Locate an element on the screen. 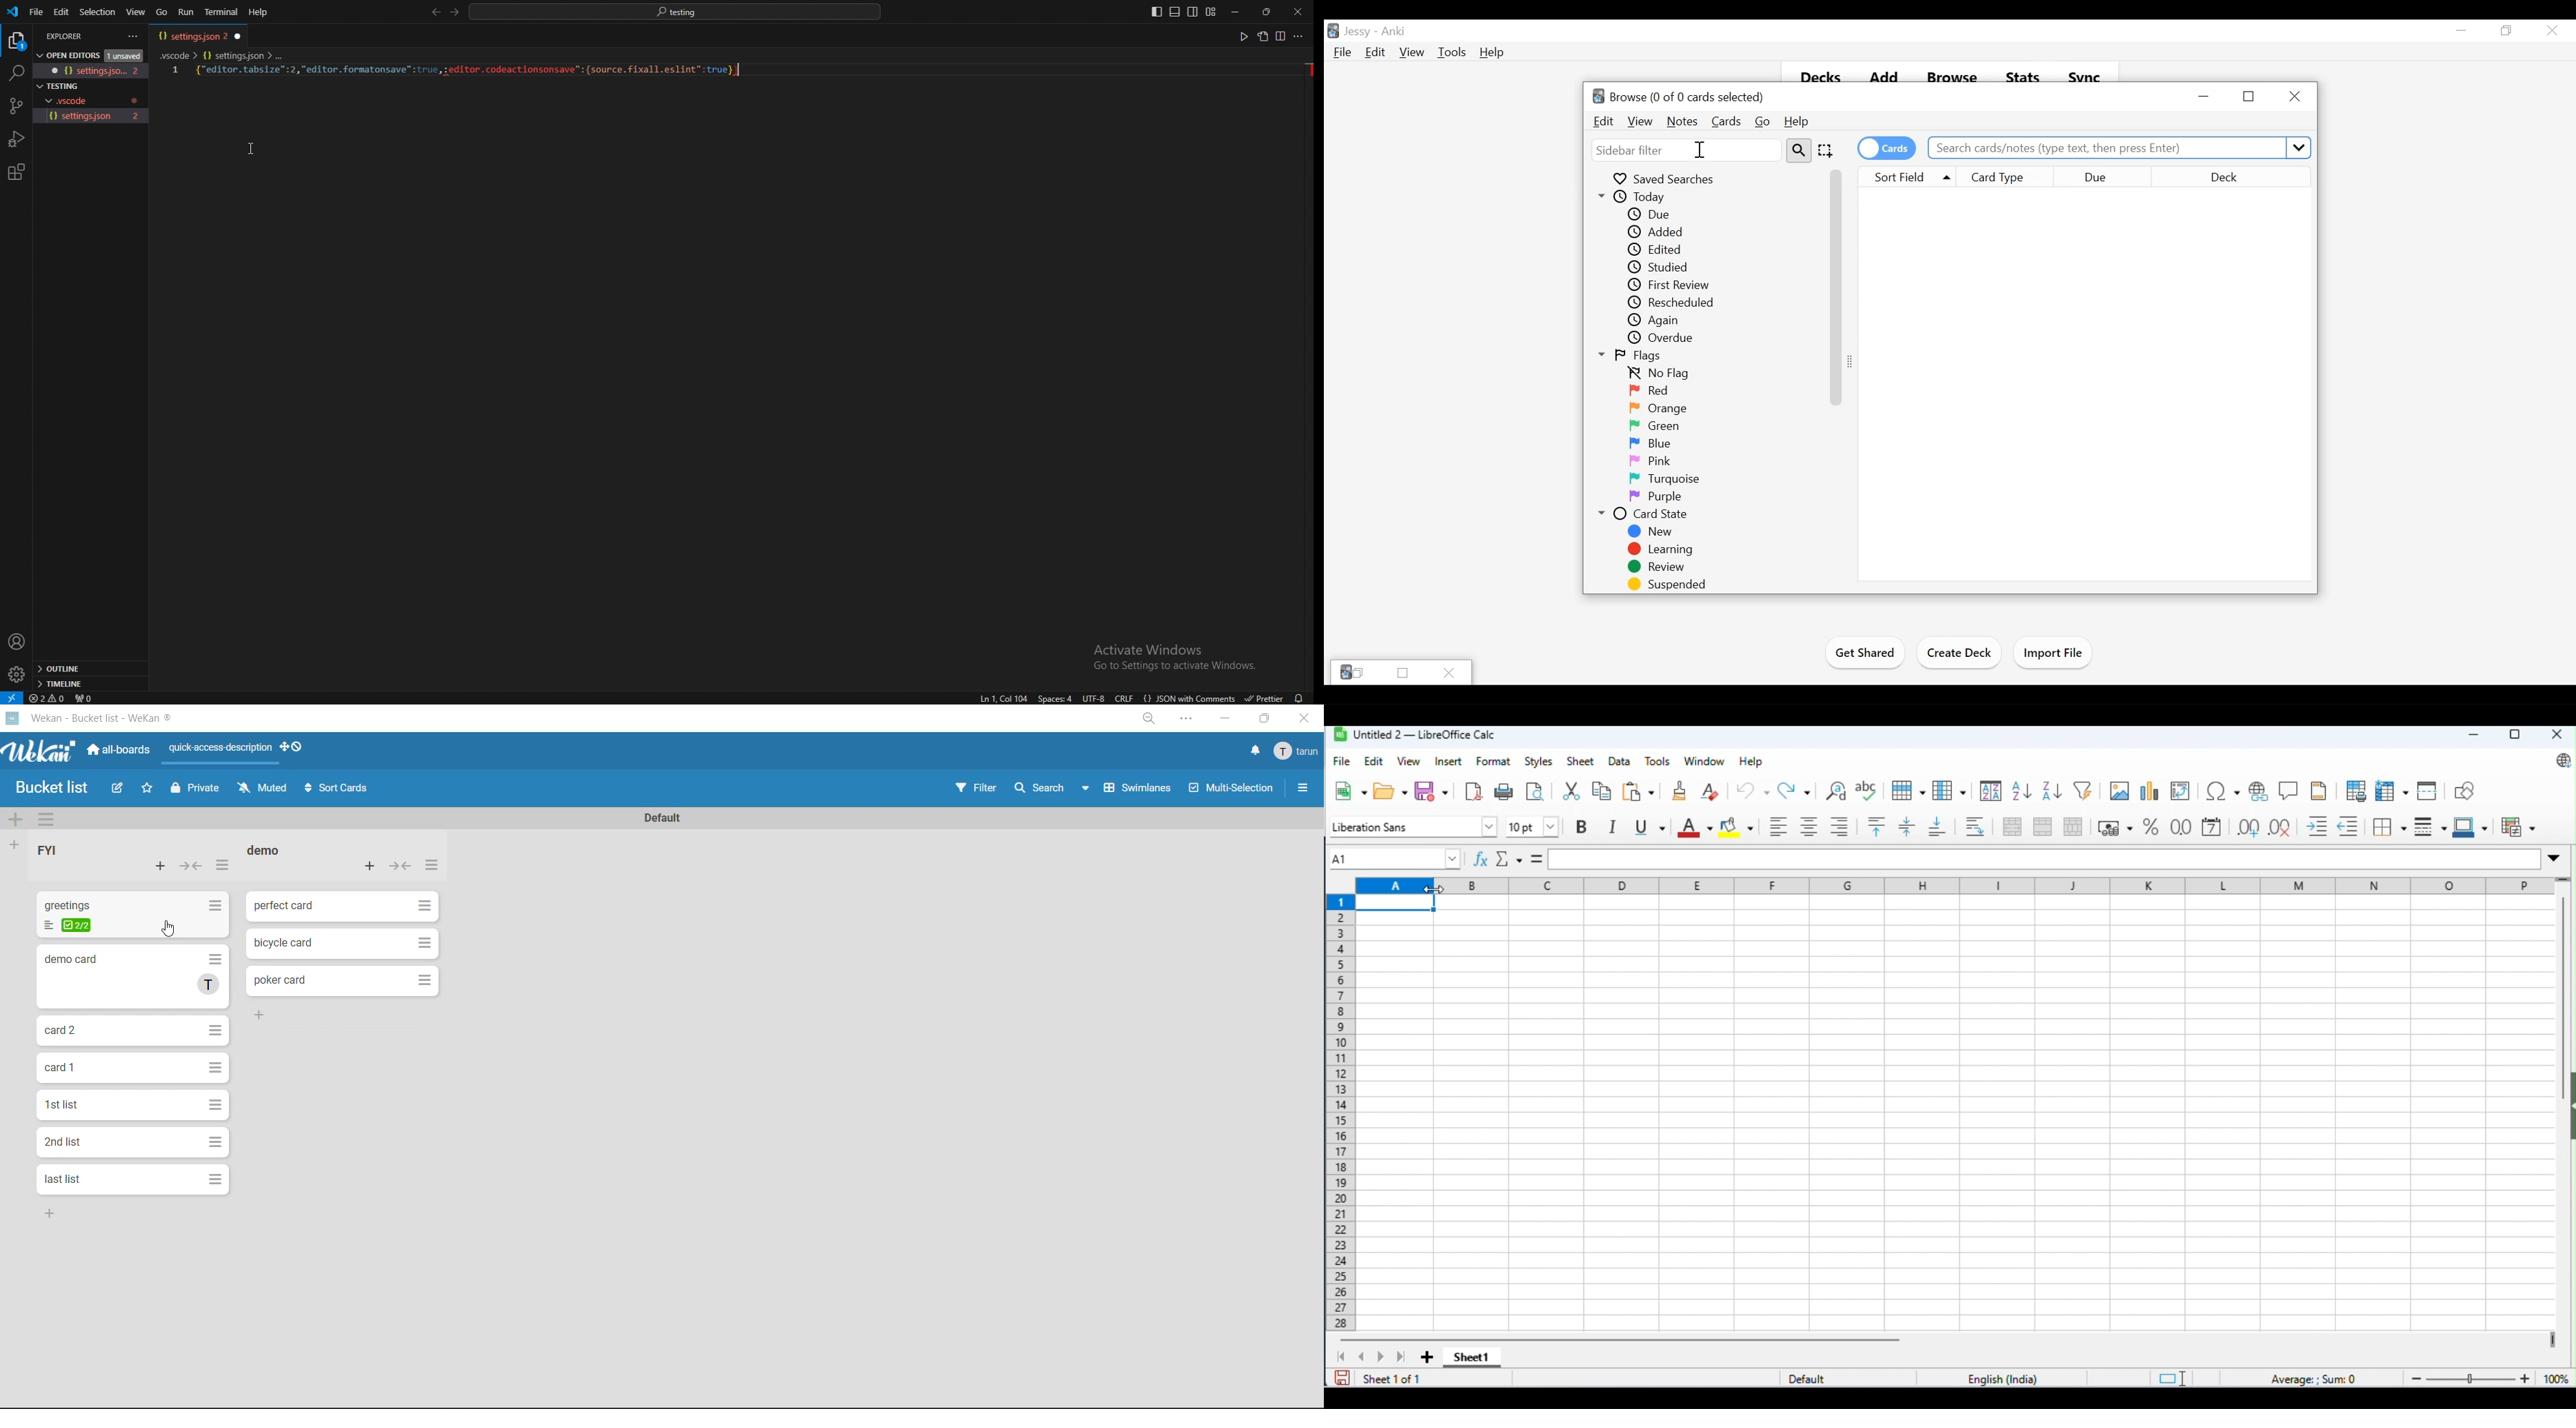  insert or edit pivot table is located at coordinates (2181, 793).